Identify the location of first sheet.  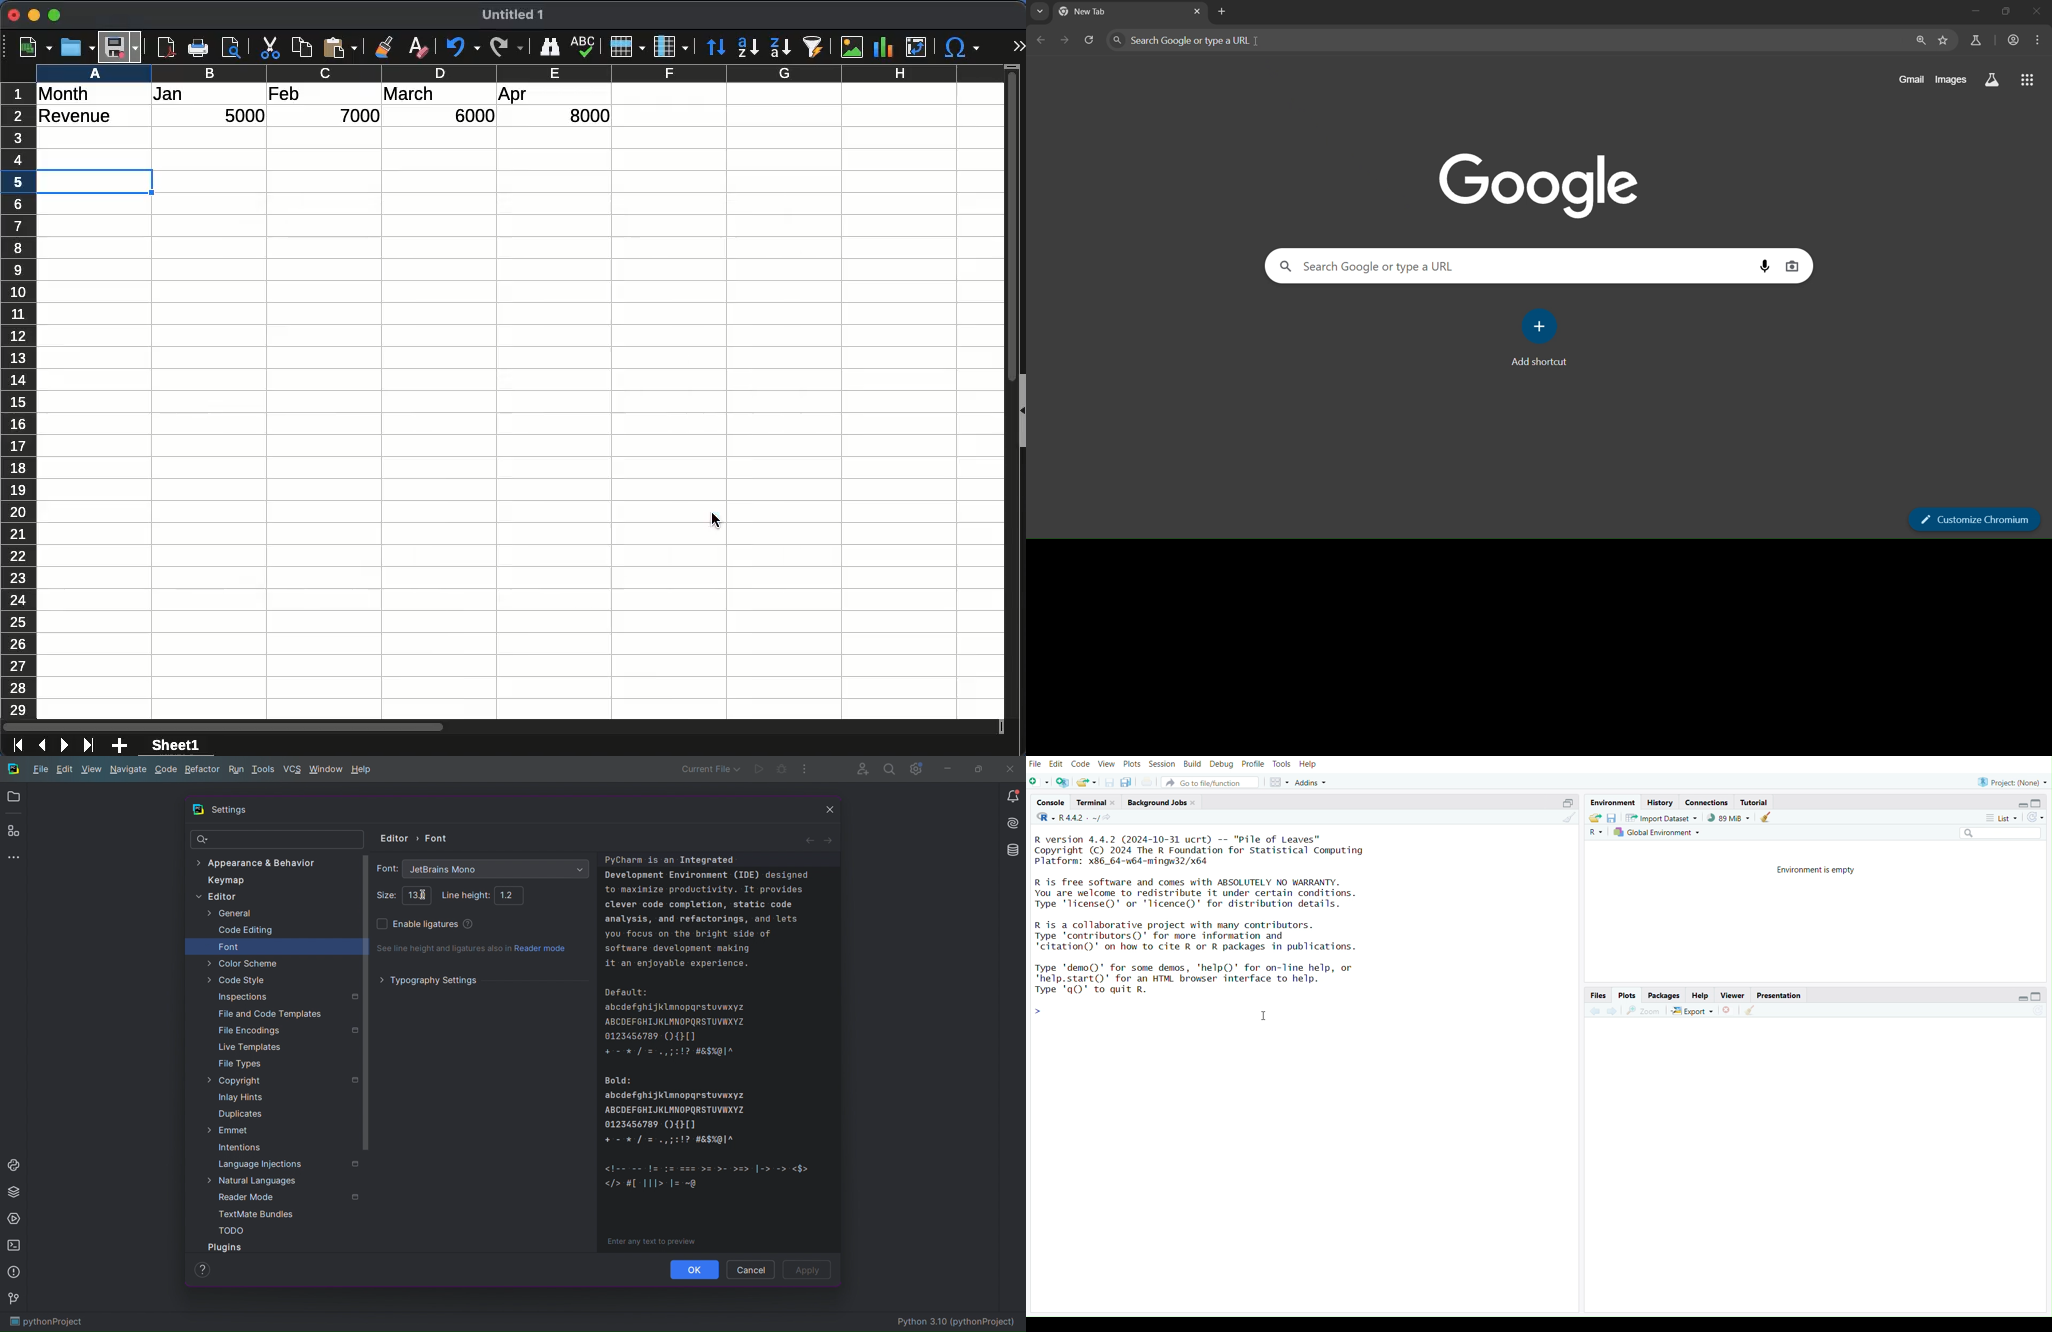
(16, 746).